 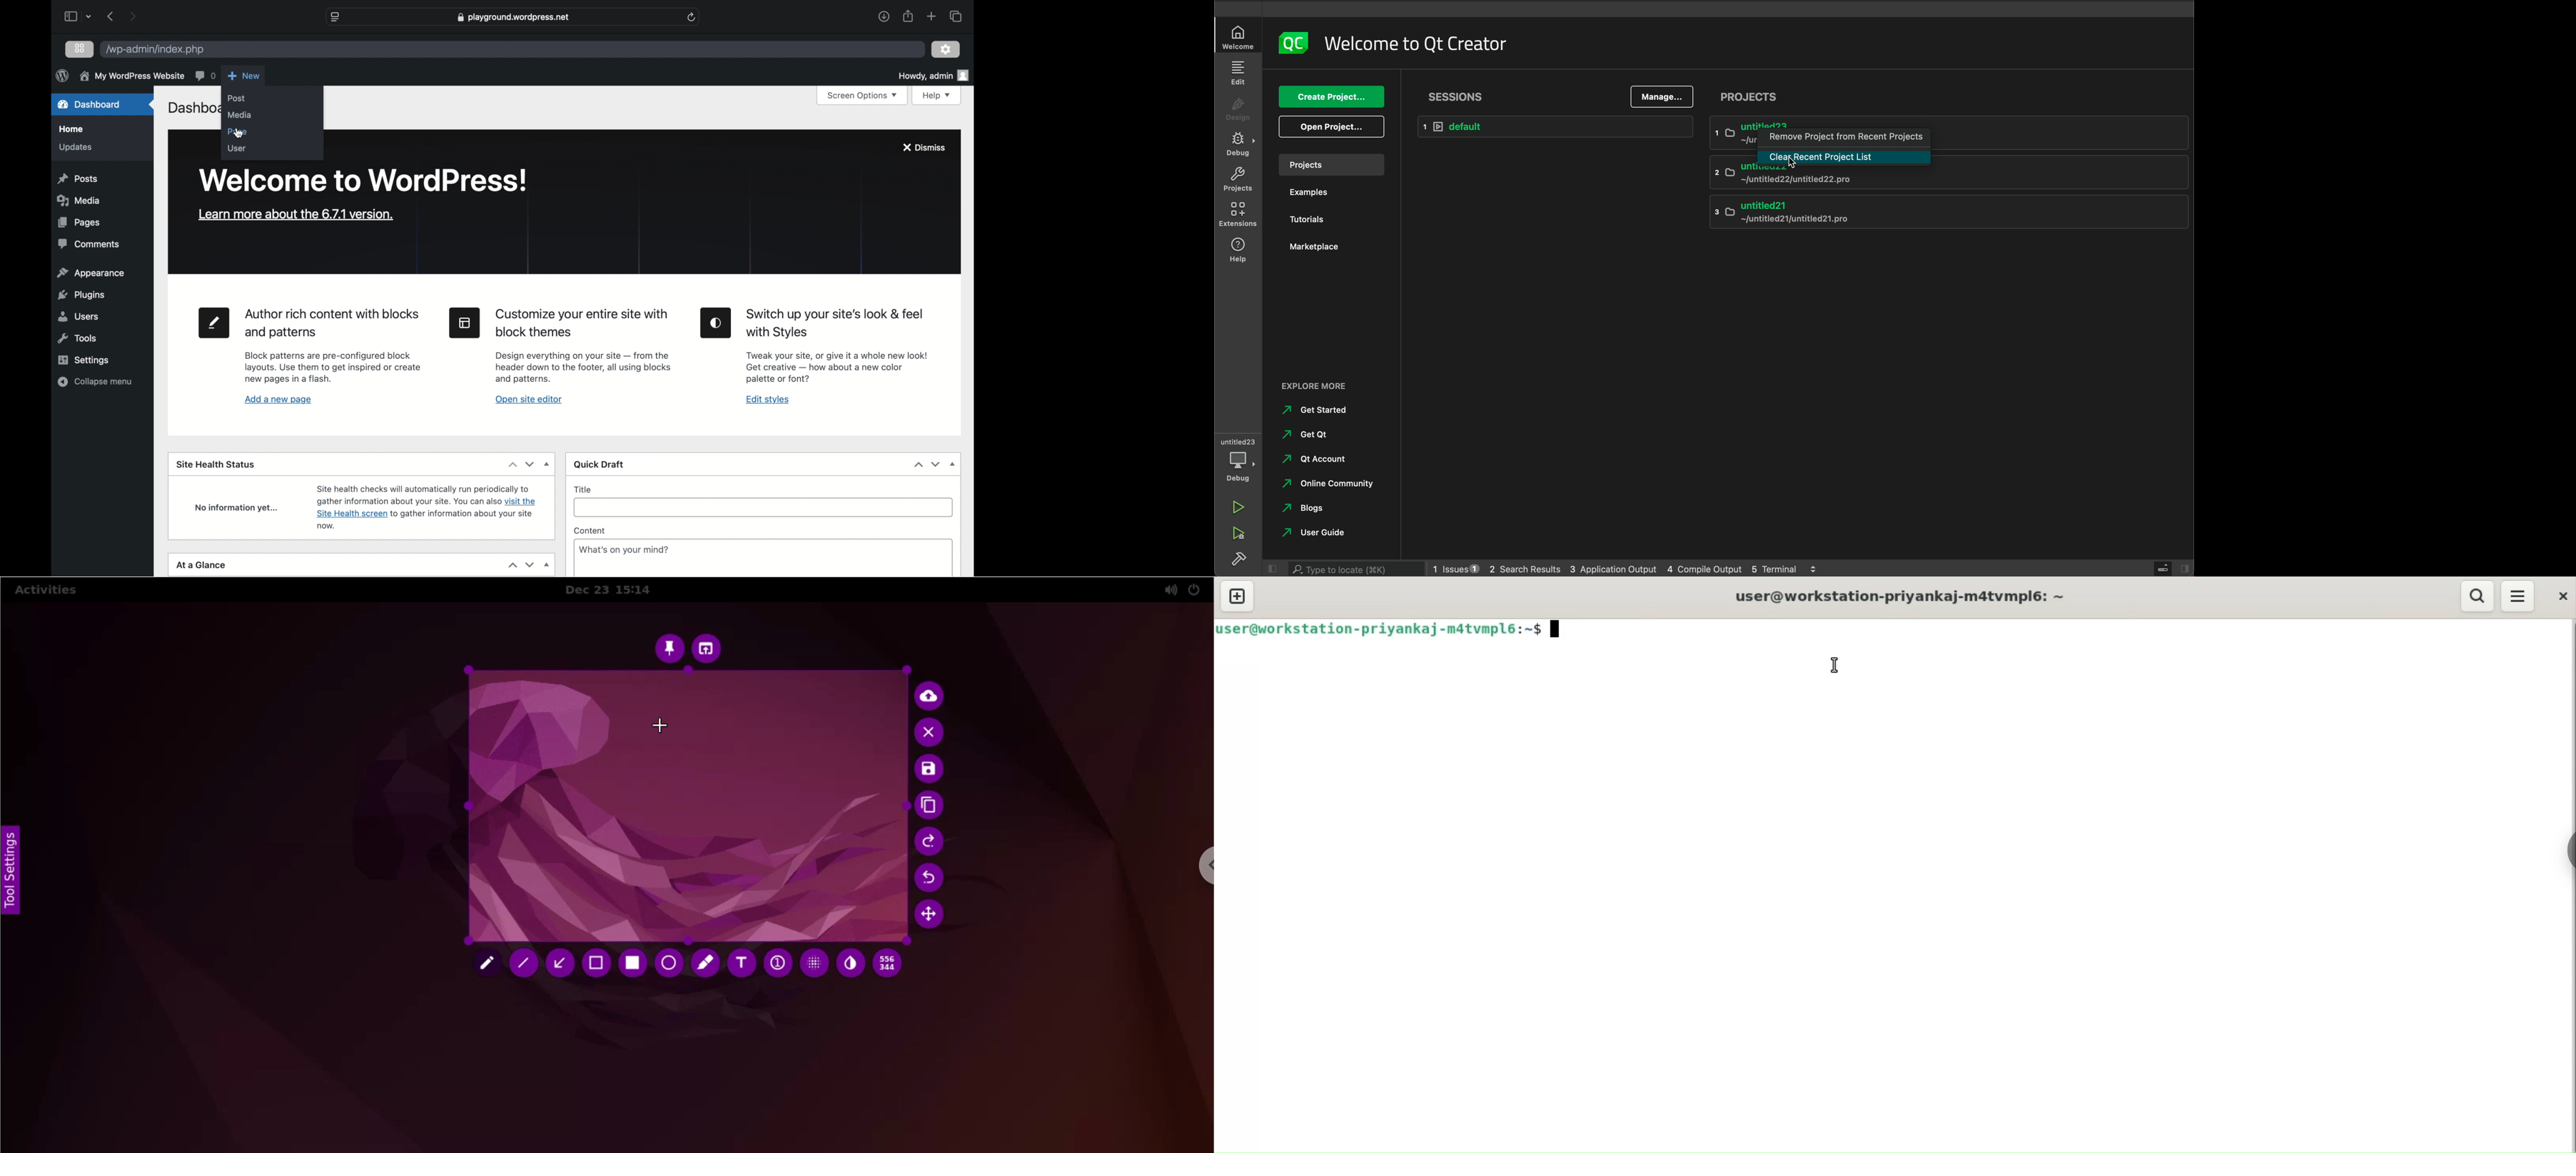 I want to click on new tab, so click(x=932, y=17).